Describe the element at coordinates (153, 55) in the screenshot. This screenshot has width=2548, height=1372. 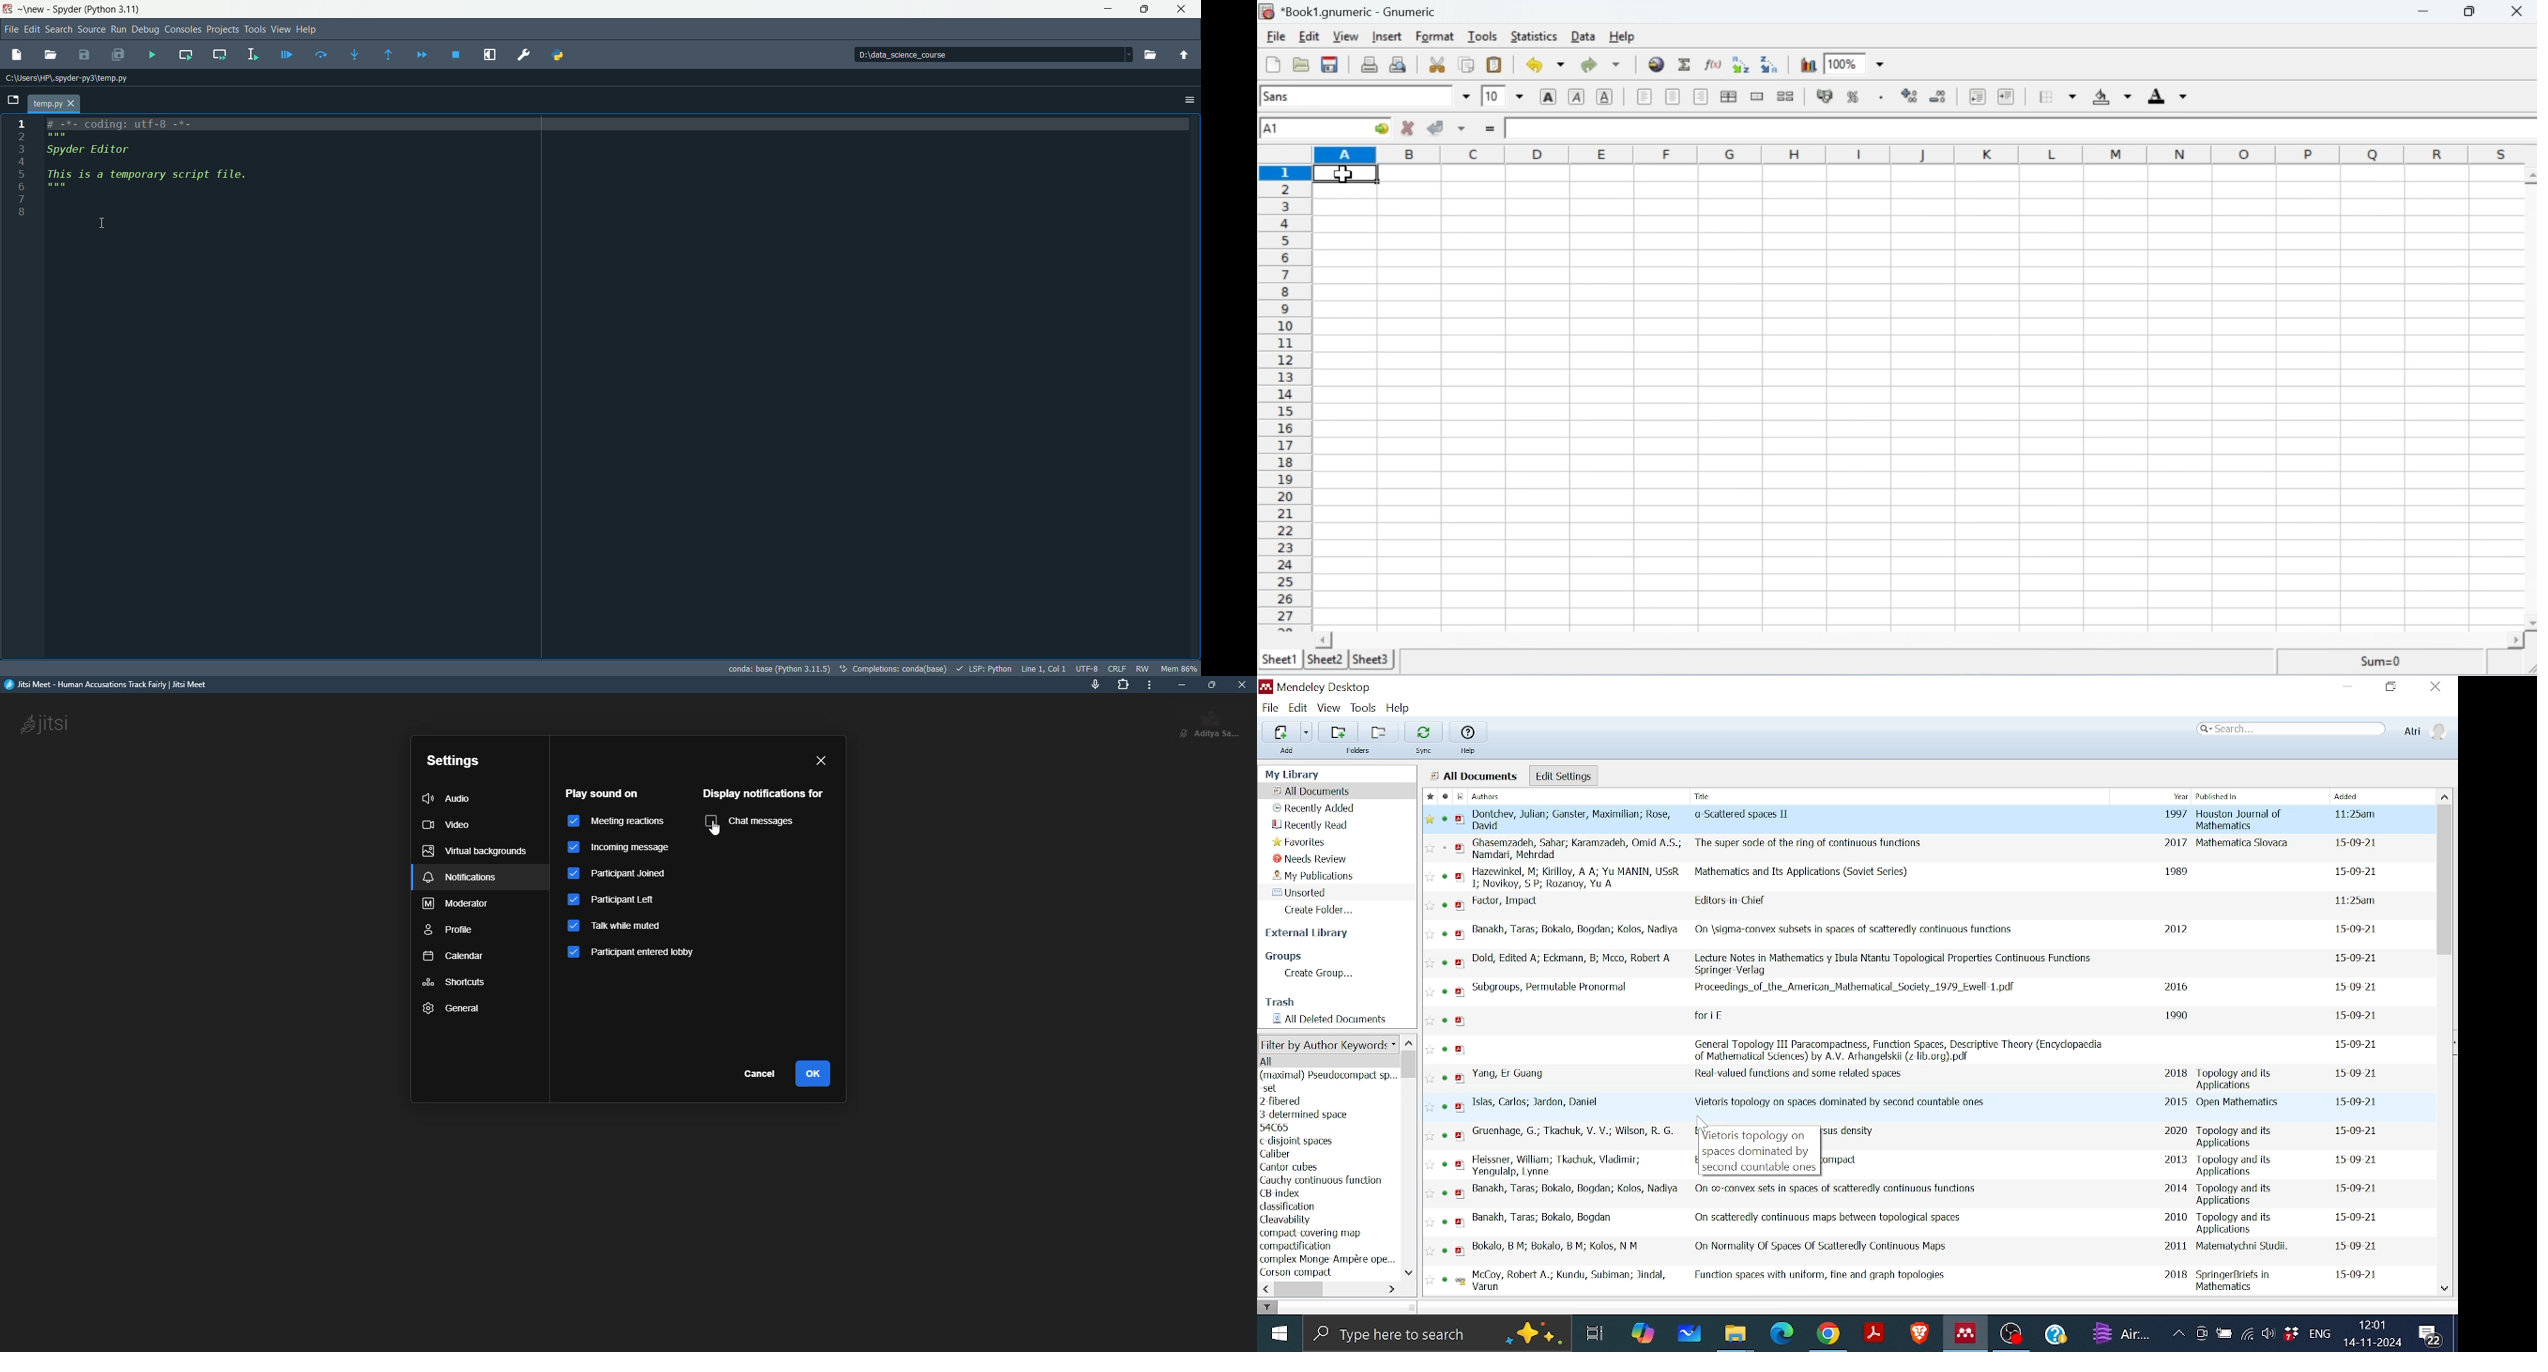
I see `run file` at that location.